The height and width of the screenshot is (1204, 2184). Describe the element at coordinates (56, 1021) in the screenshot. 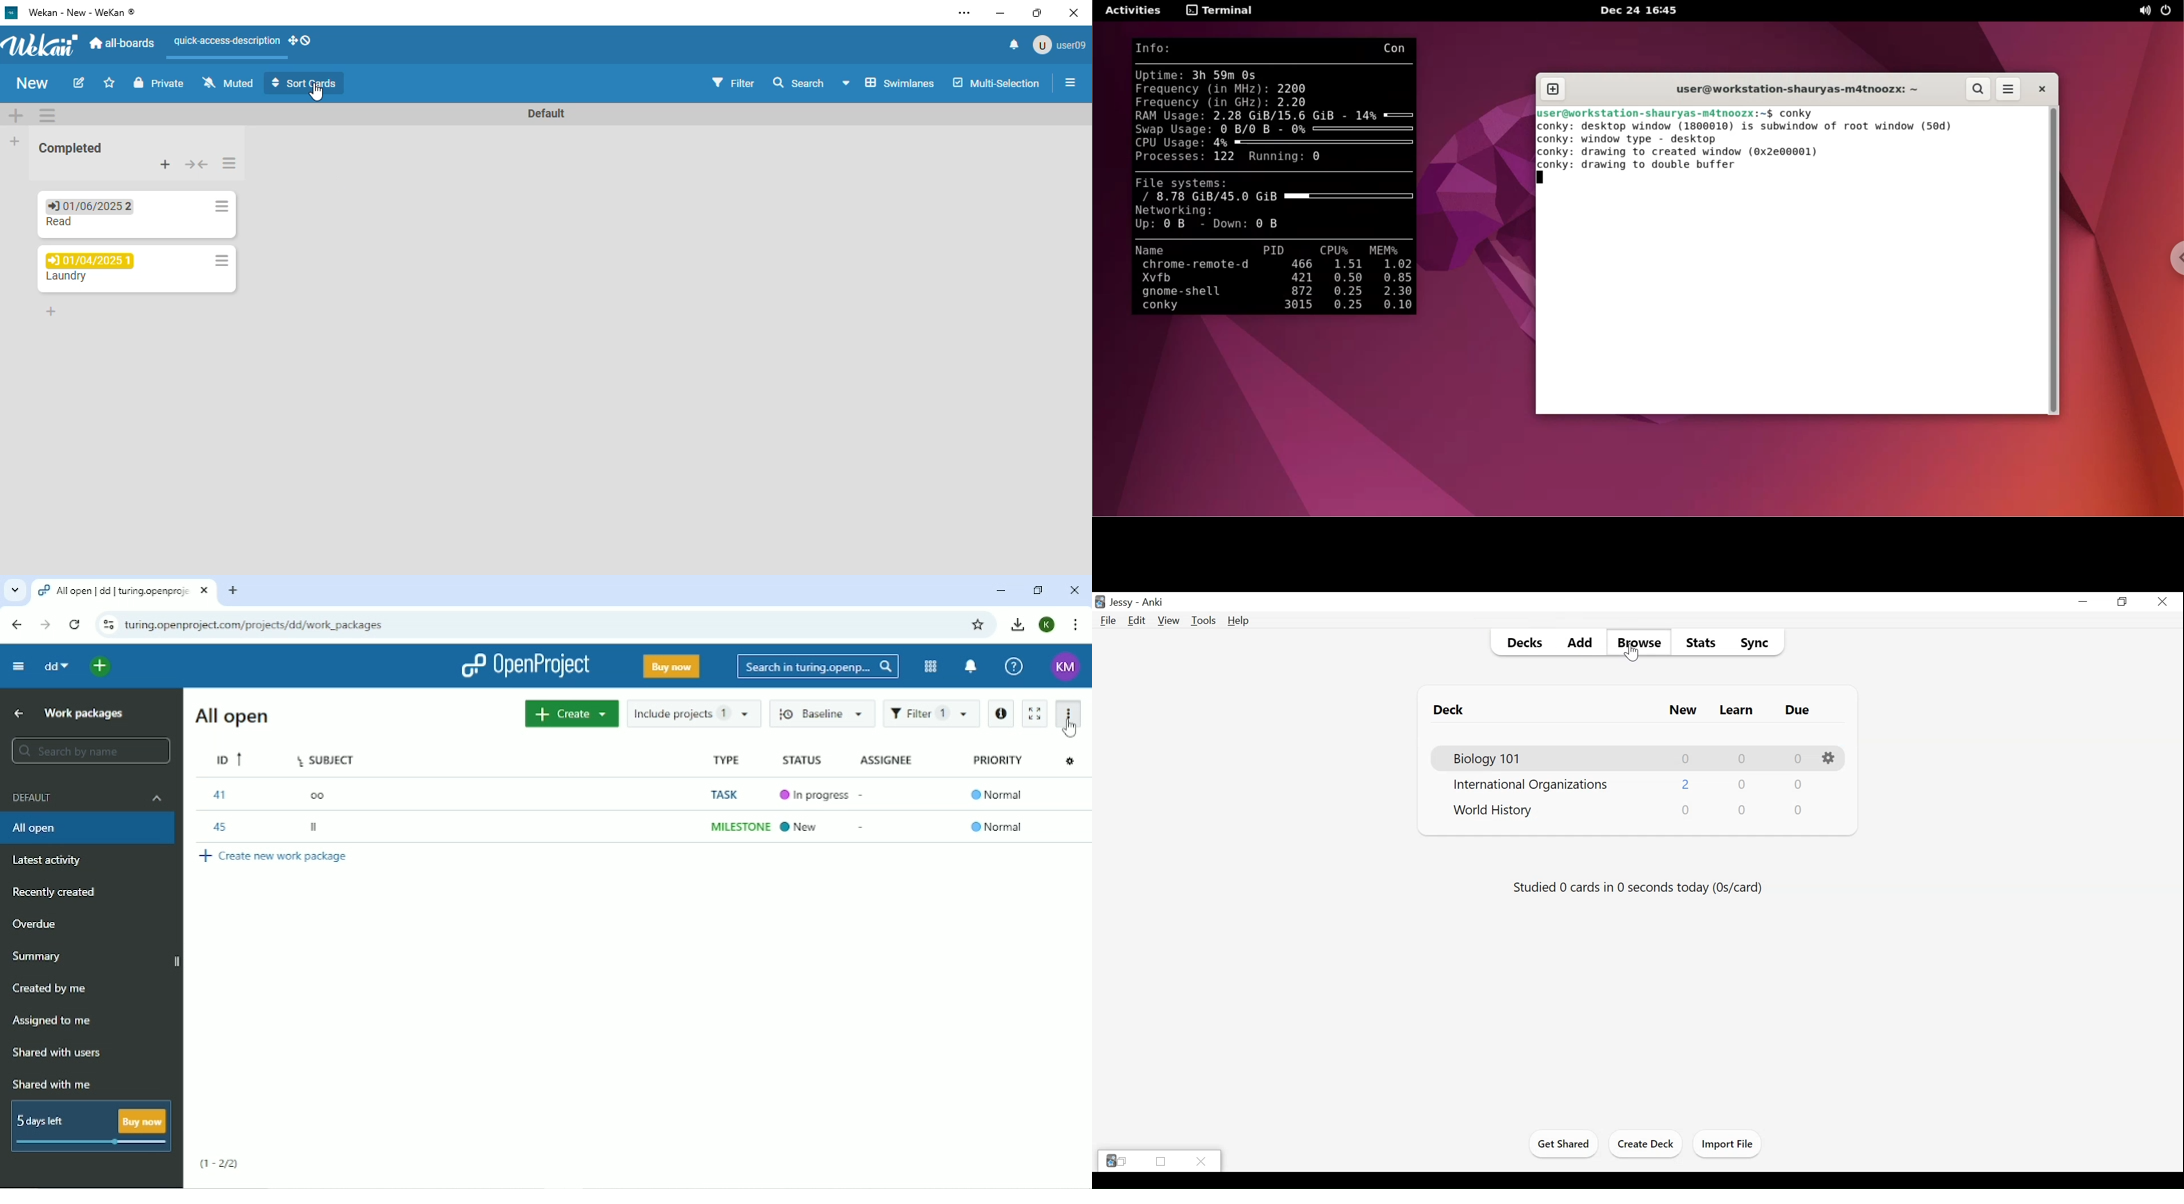

I see `Assigned to me` at that location.